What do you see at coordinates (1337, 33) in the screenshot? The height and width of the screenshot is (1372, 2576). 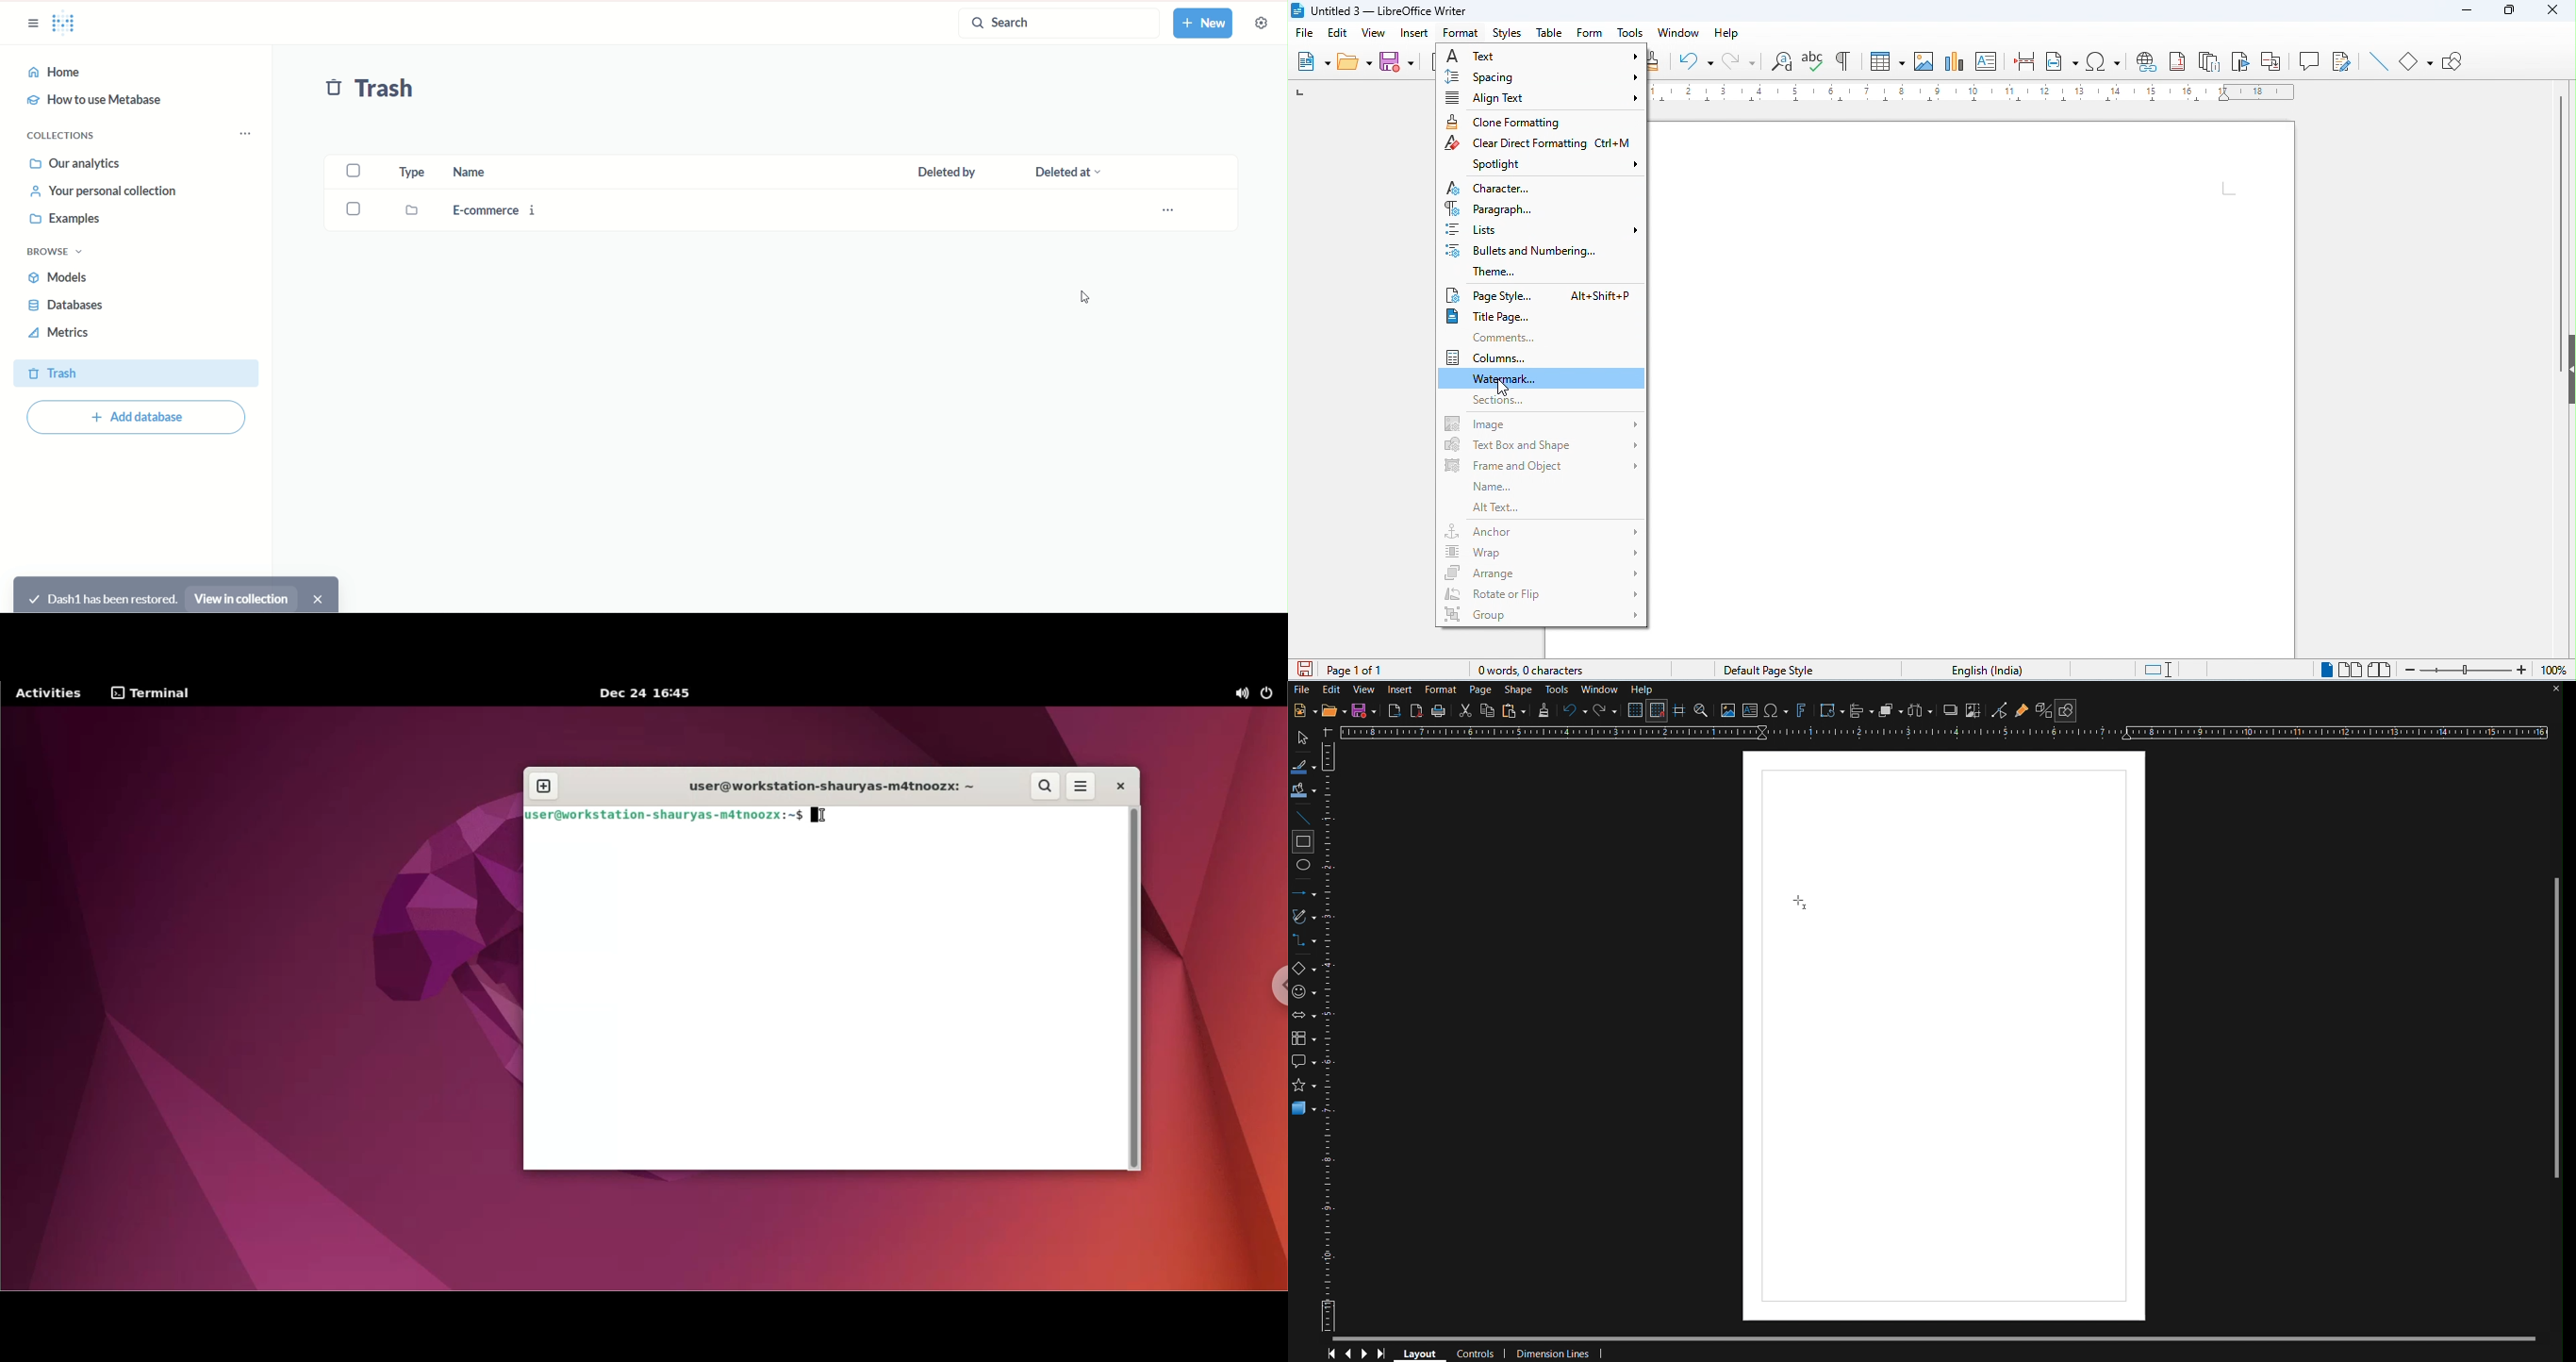 I see `edit` at bounding box center [1337, 33].